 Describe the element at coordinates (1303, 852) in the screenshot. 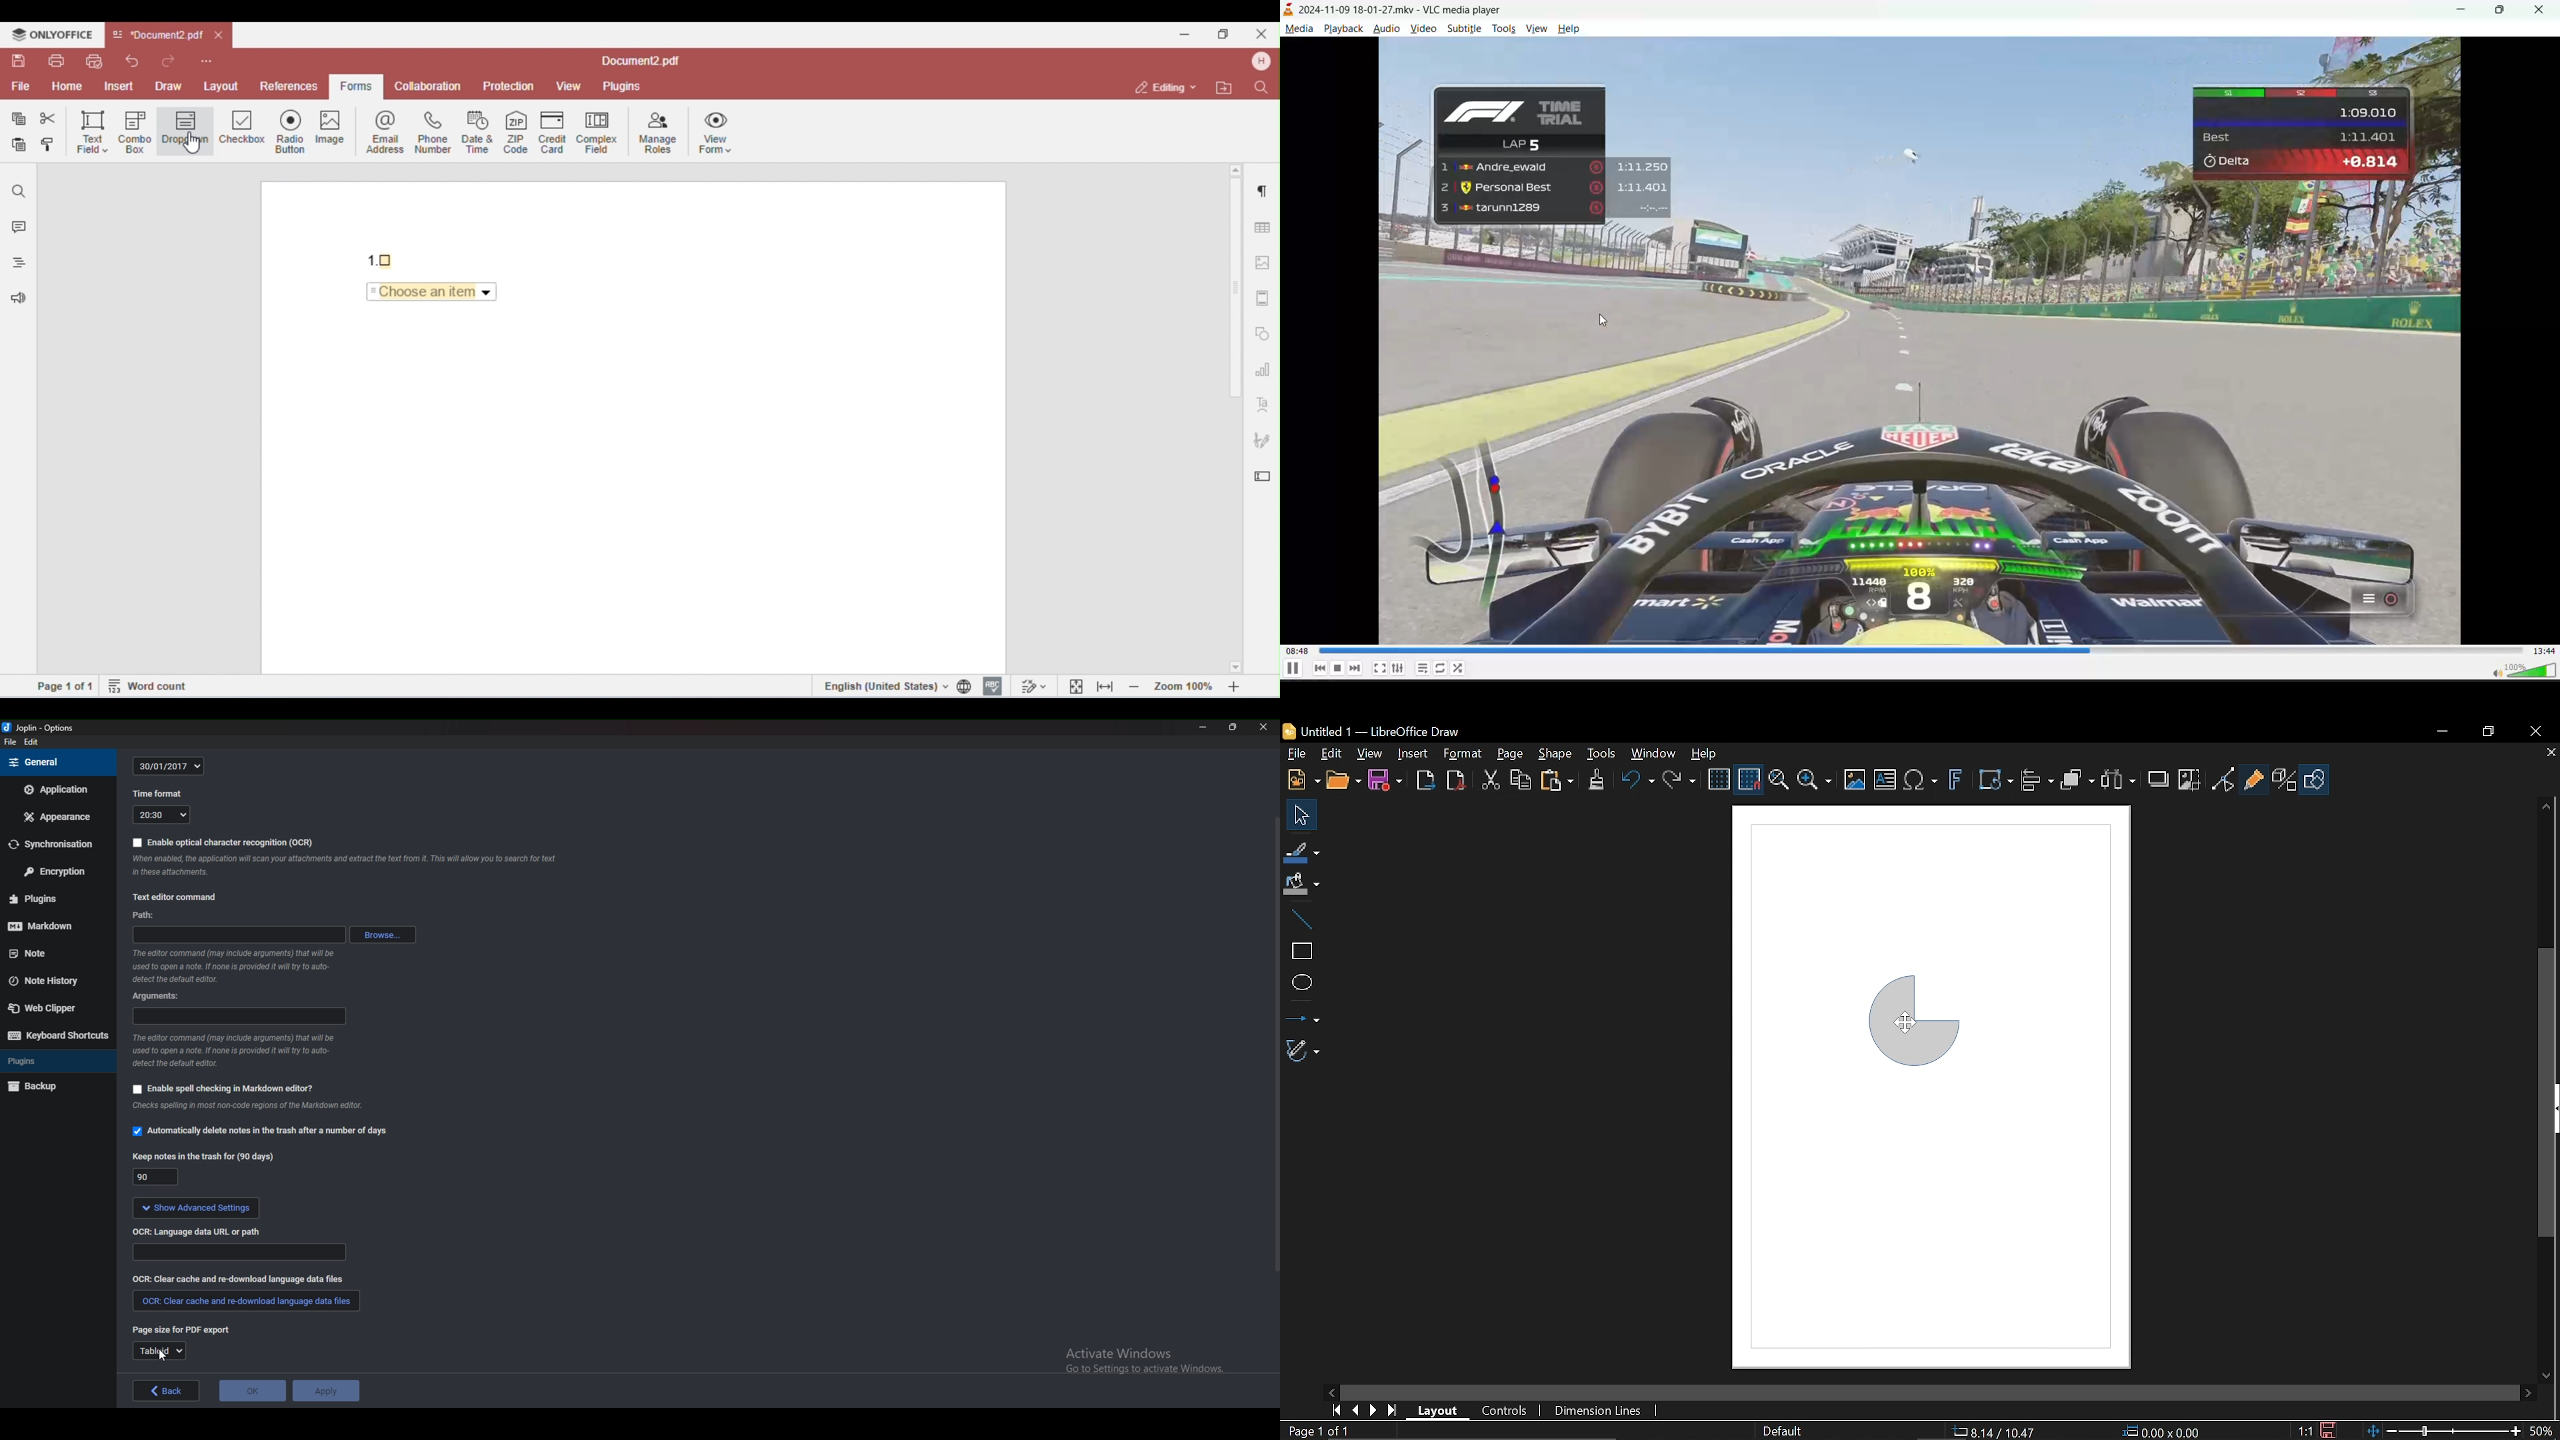

I see `Fill line` at that location.